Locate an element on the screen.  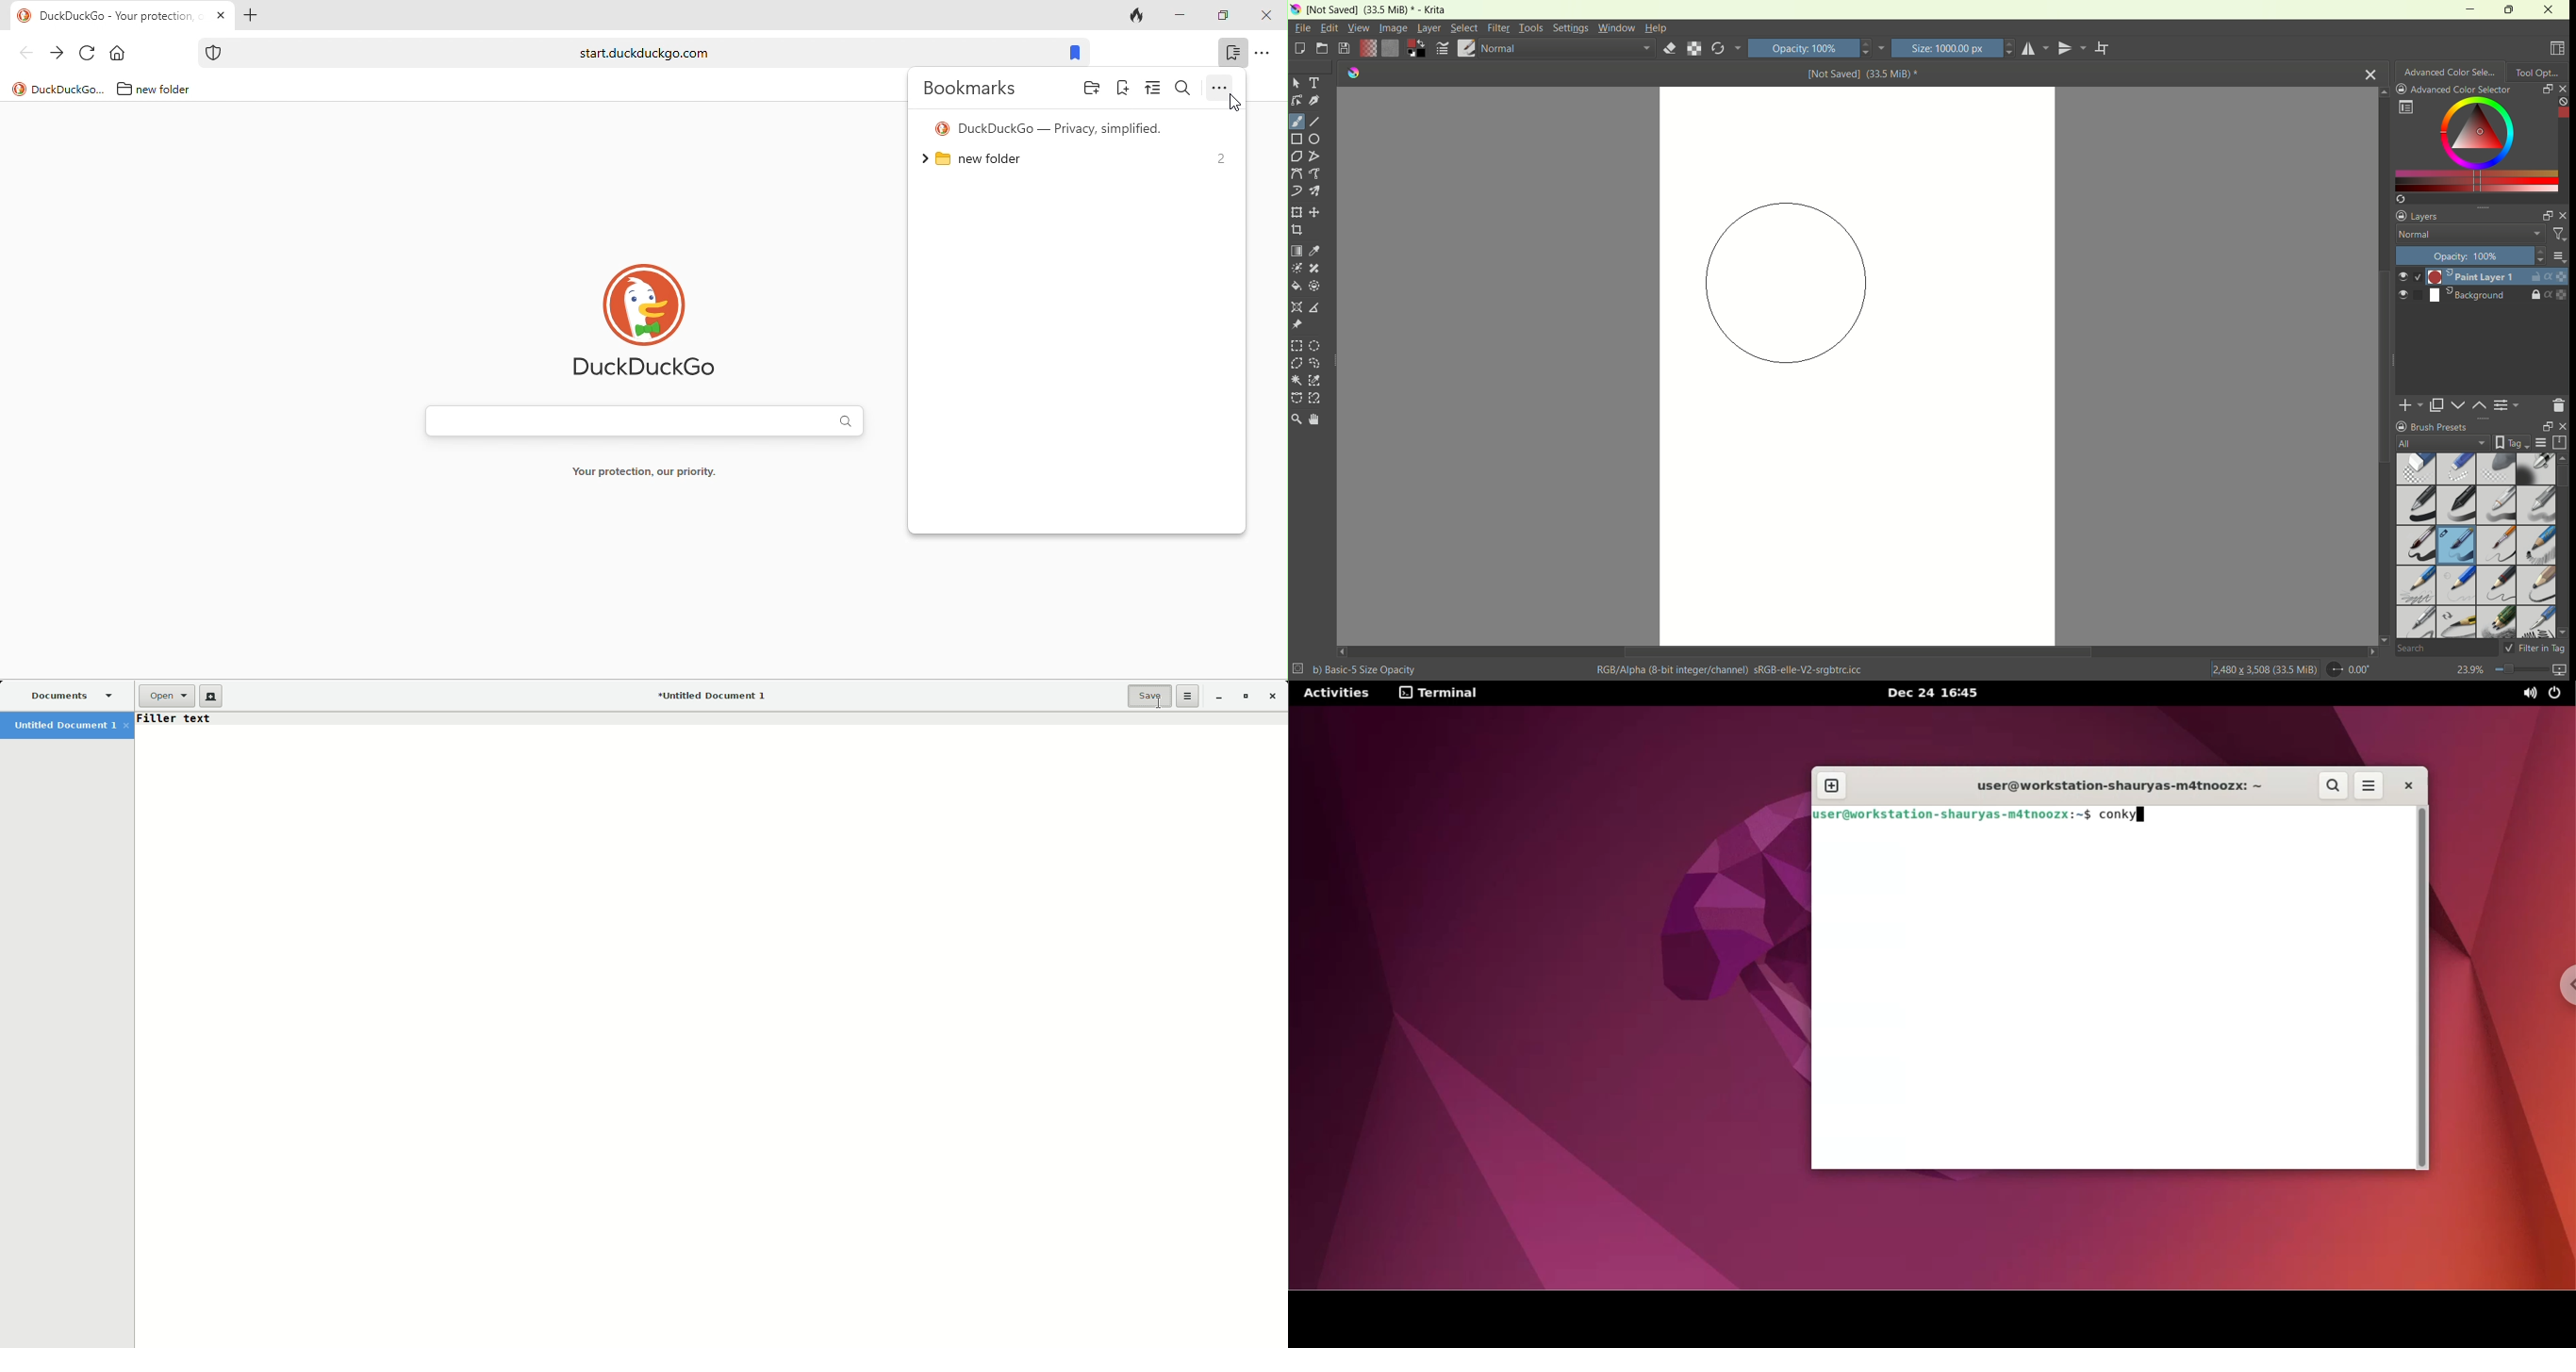
0.00" is located at coordinates (2351, 669).